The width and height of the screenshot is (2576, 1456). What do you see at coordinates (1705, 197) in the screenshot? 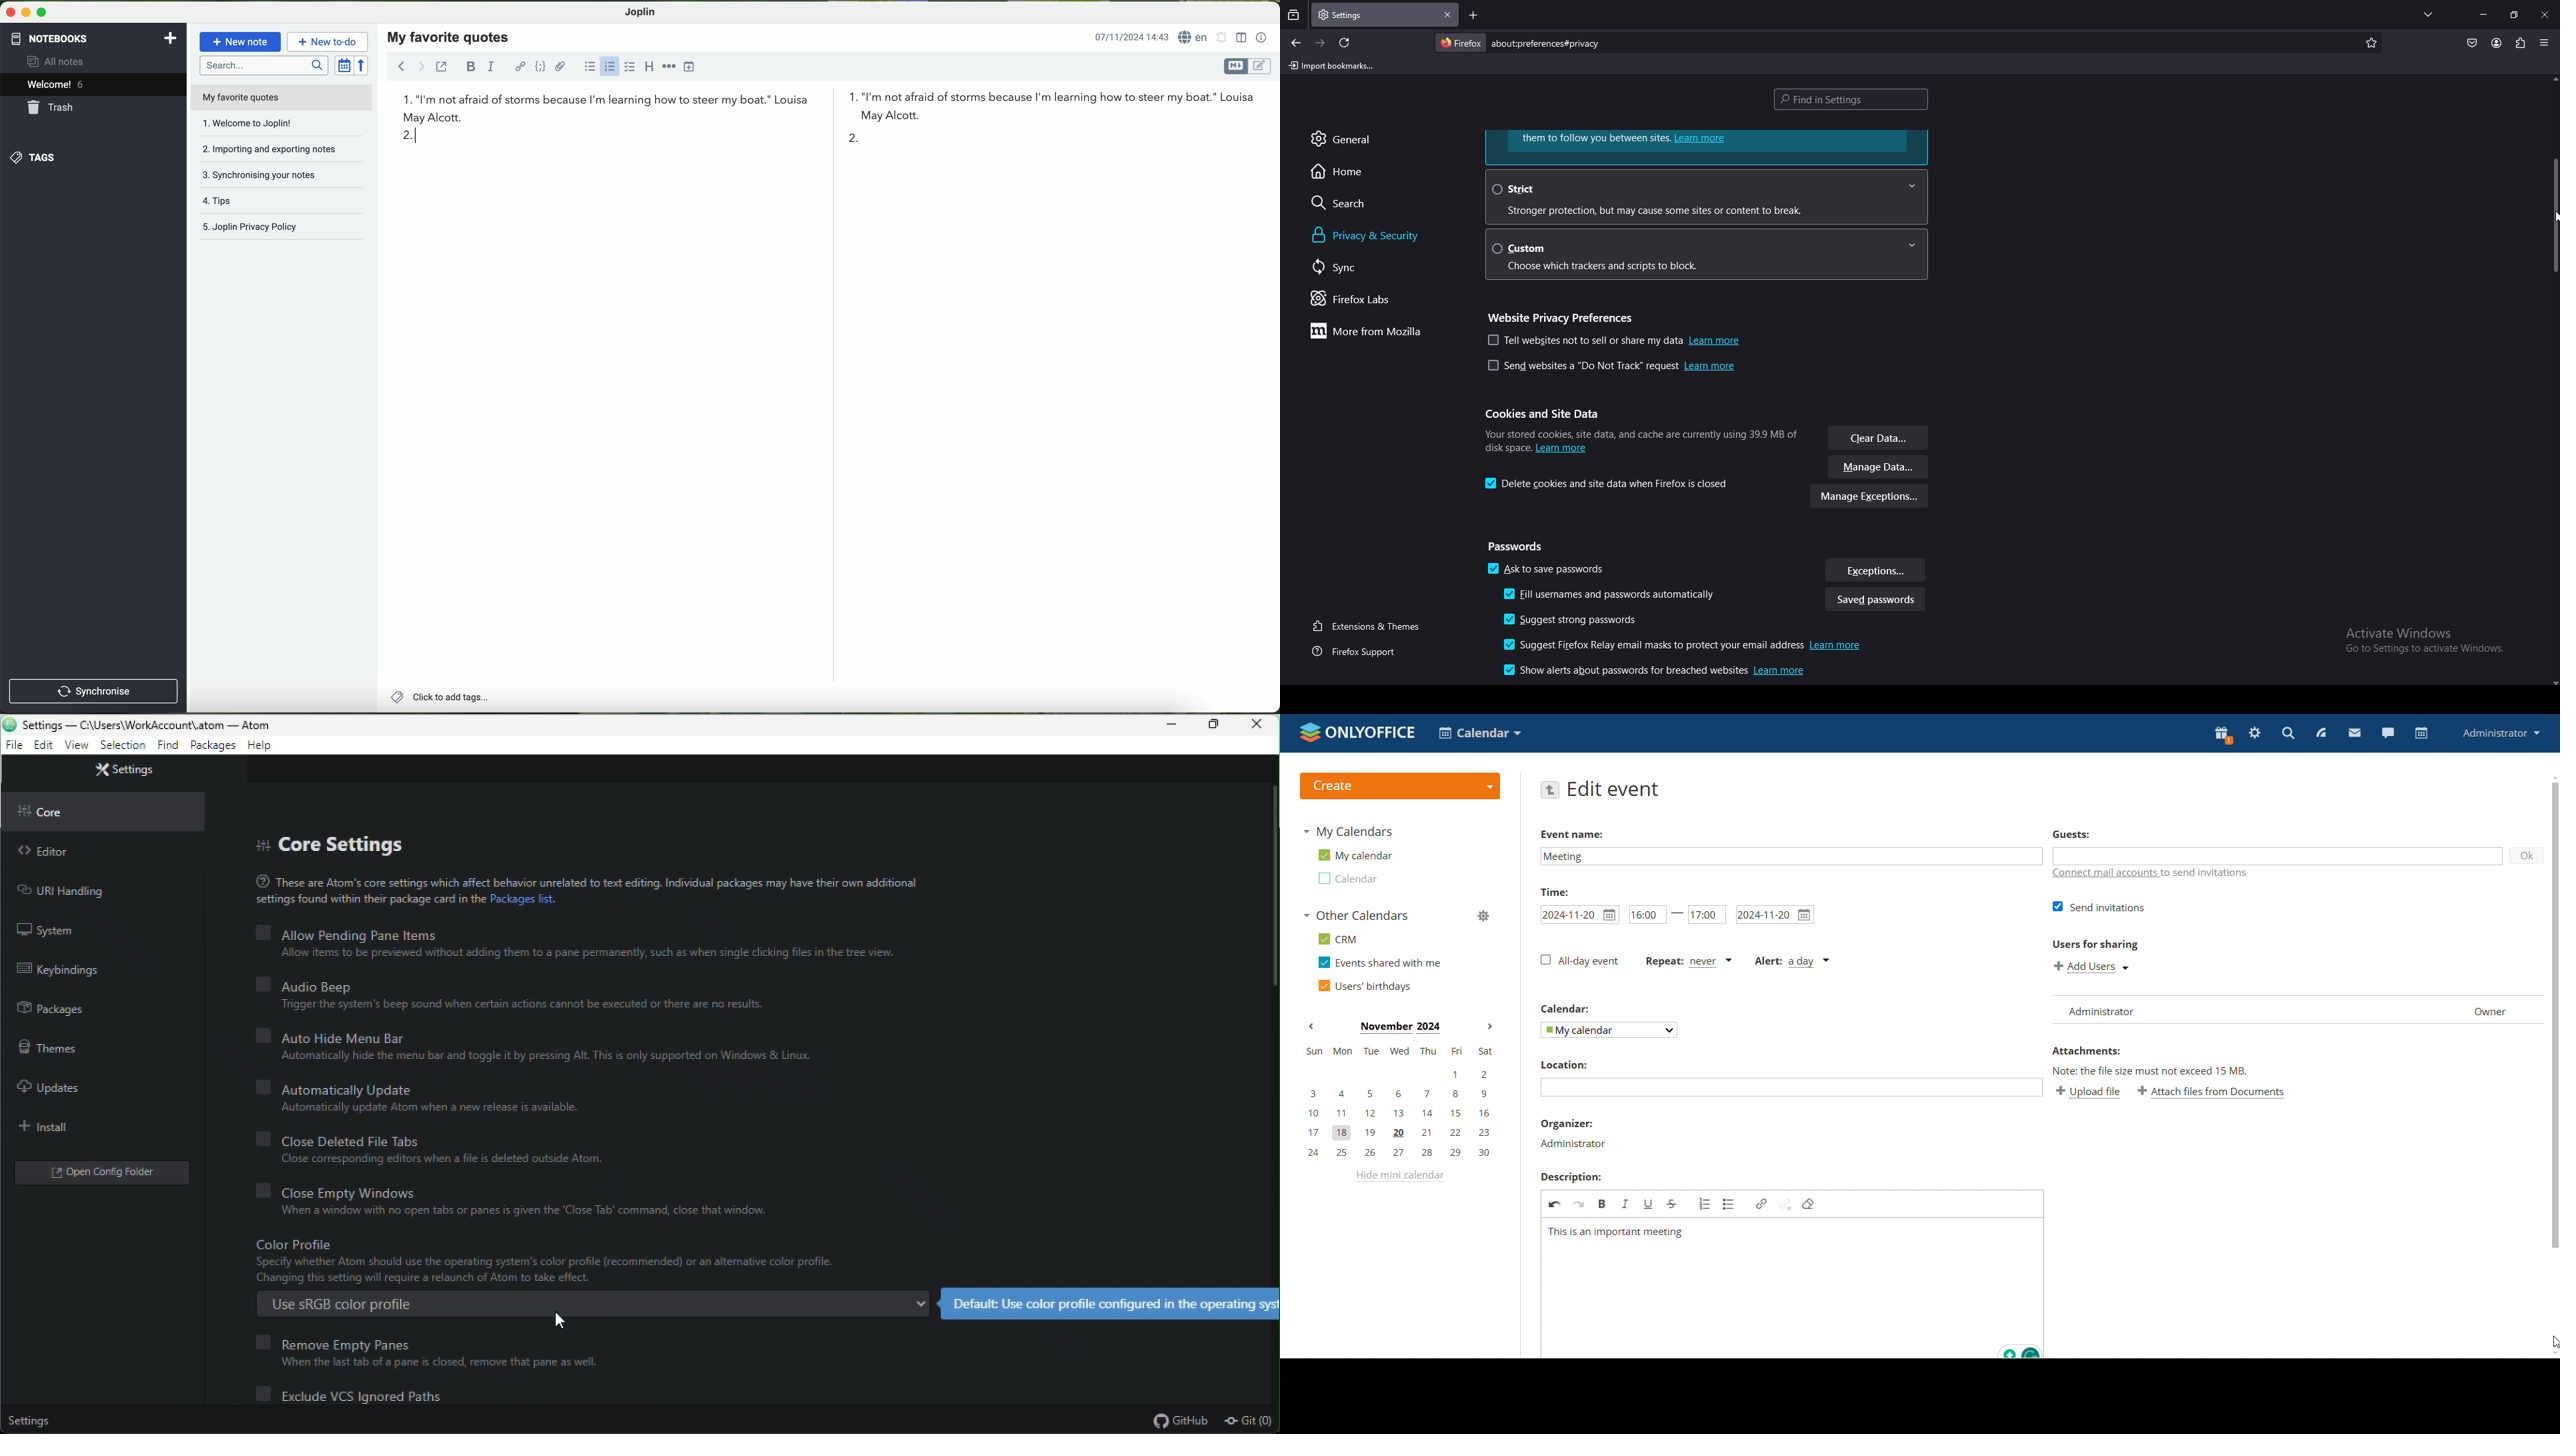
I see `strict` at bounding box center [1705, 197].